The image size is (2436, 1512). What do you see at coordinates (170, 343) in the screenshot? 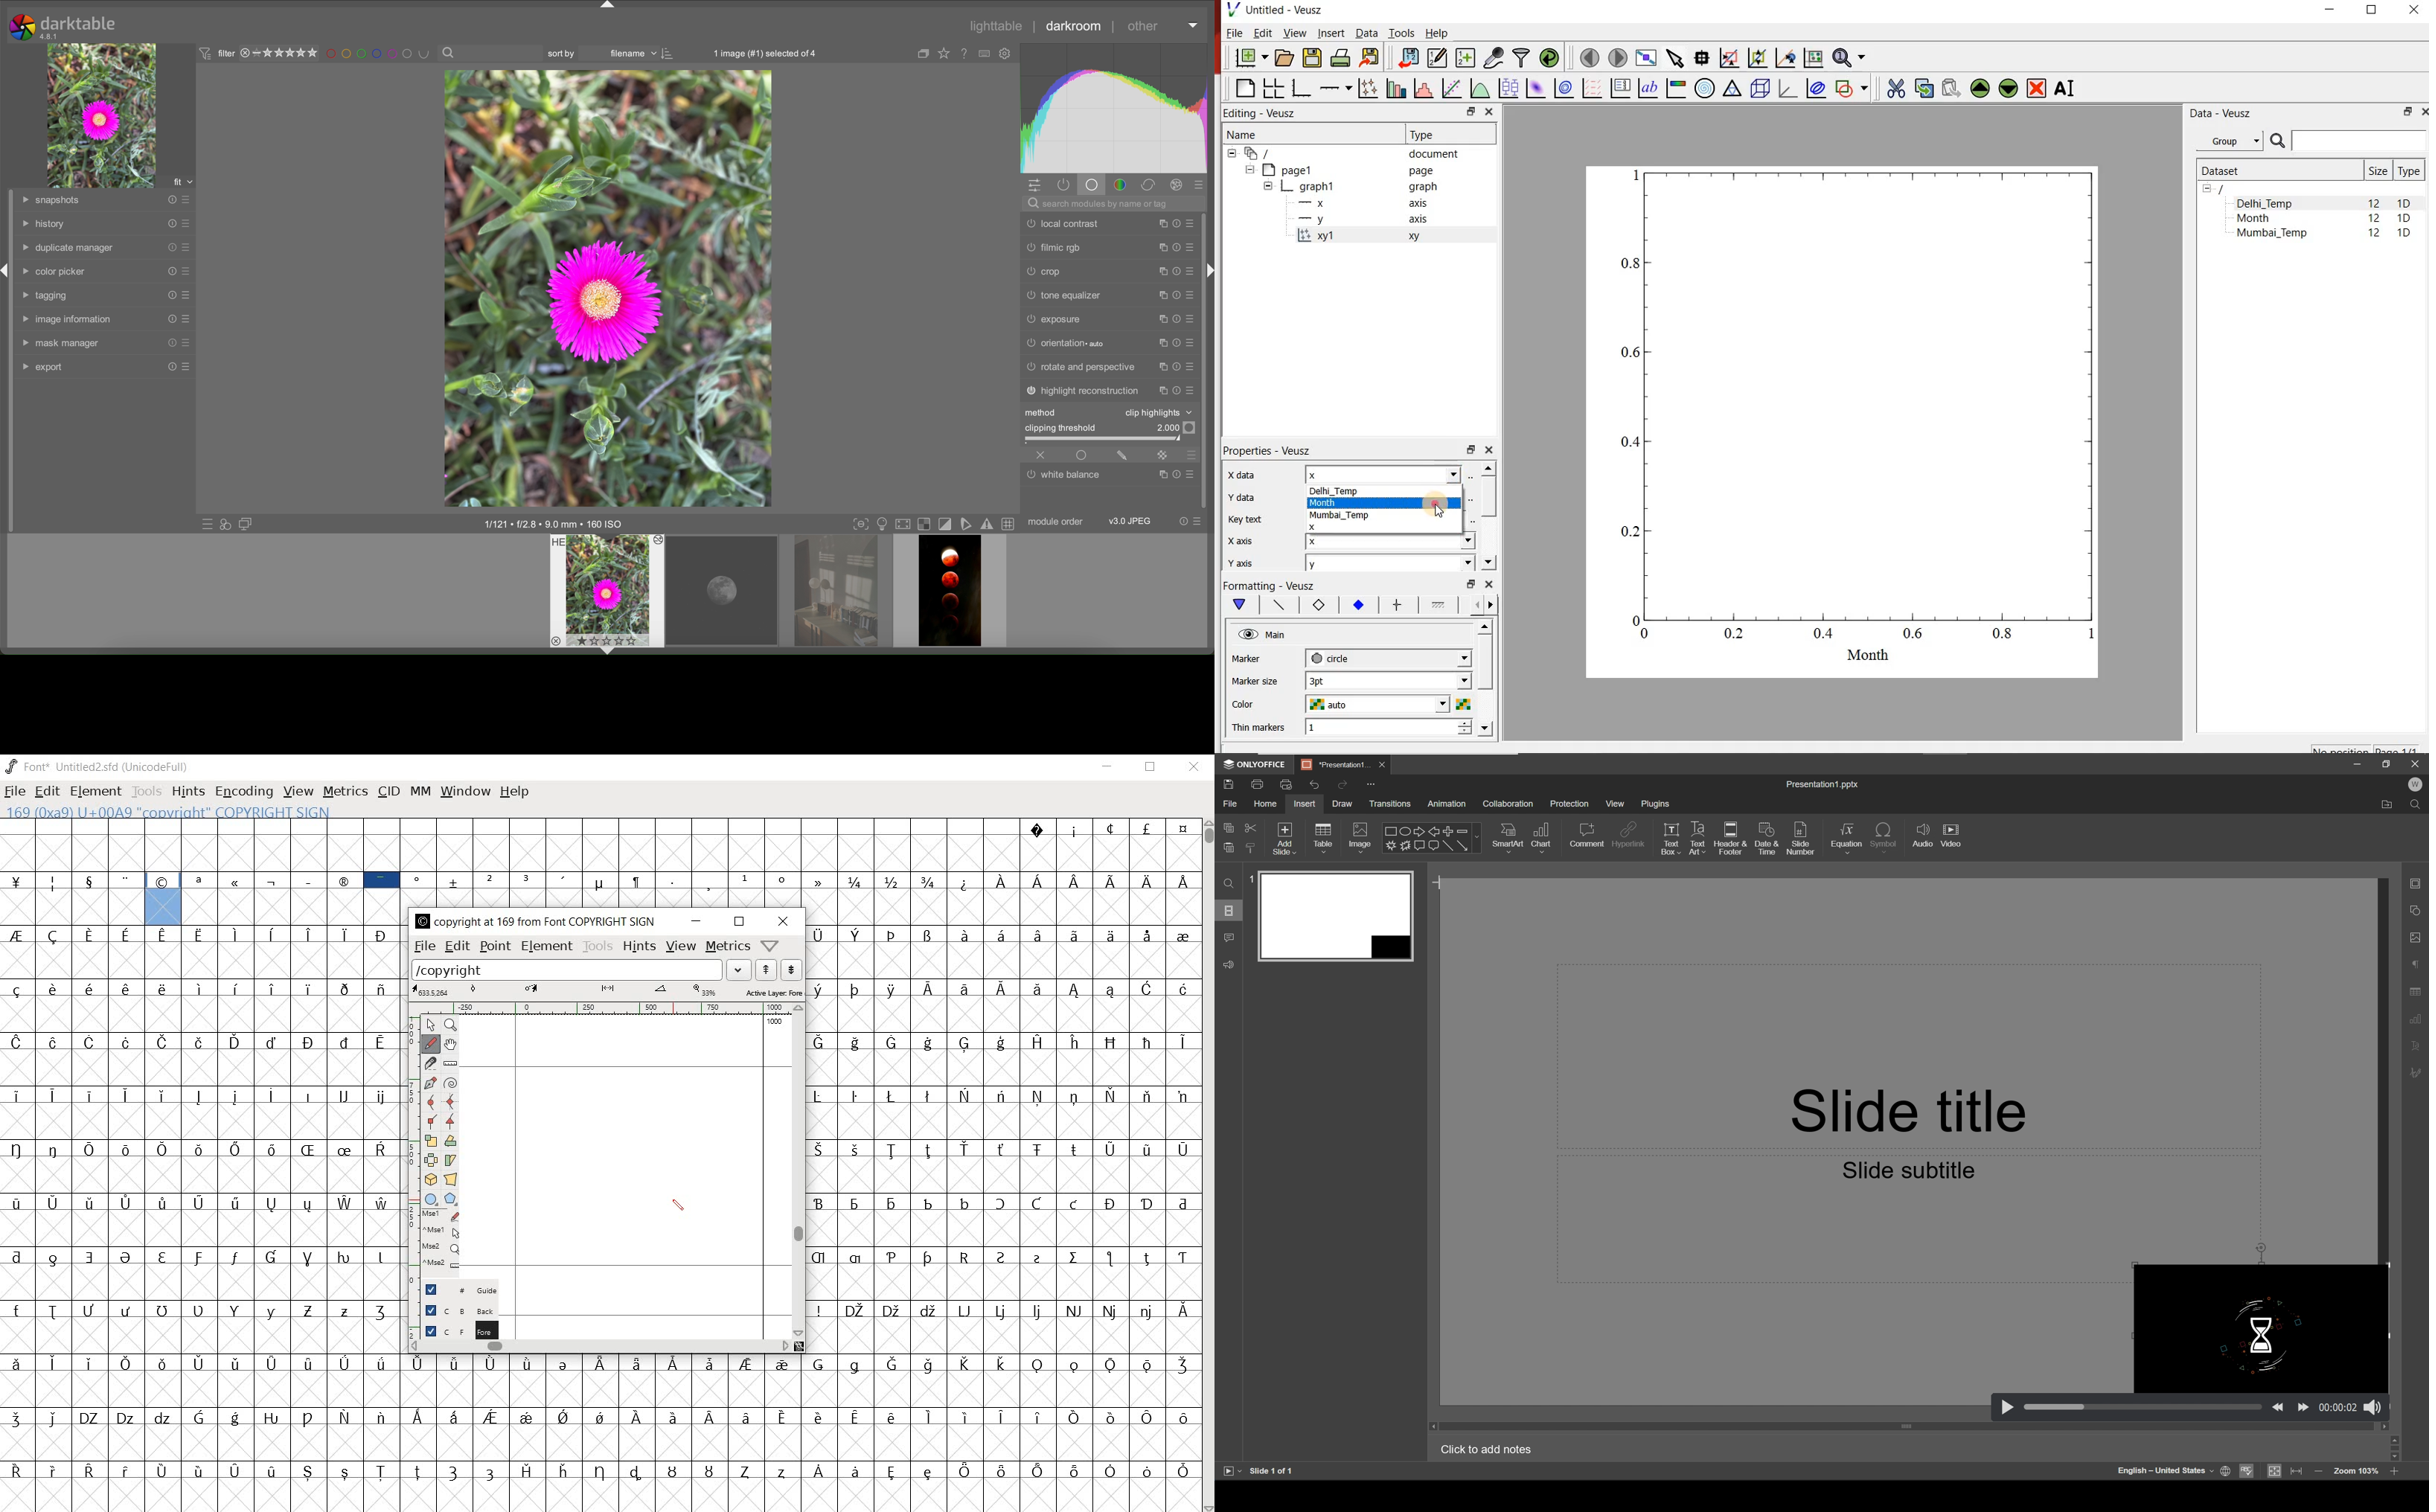
I see `reset presets` at bounding box center [170, 343].